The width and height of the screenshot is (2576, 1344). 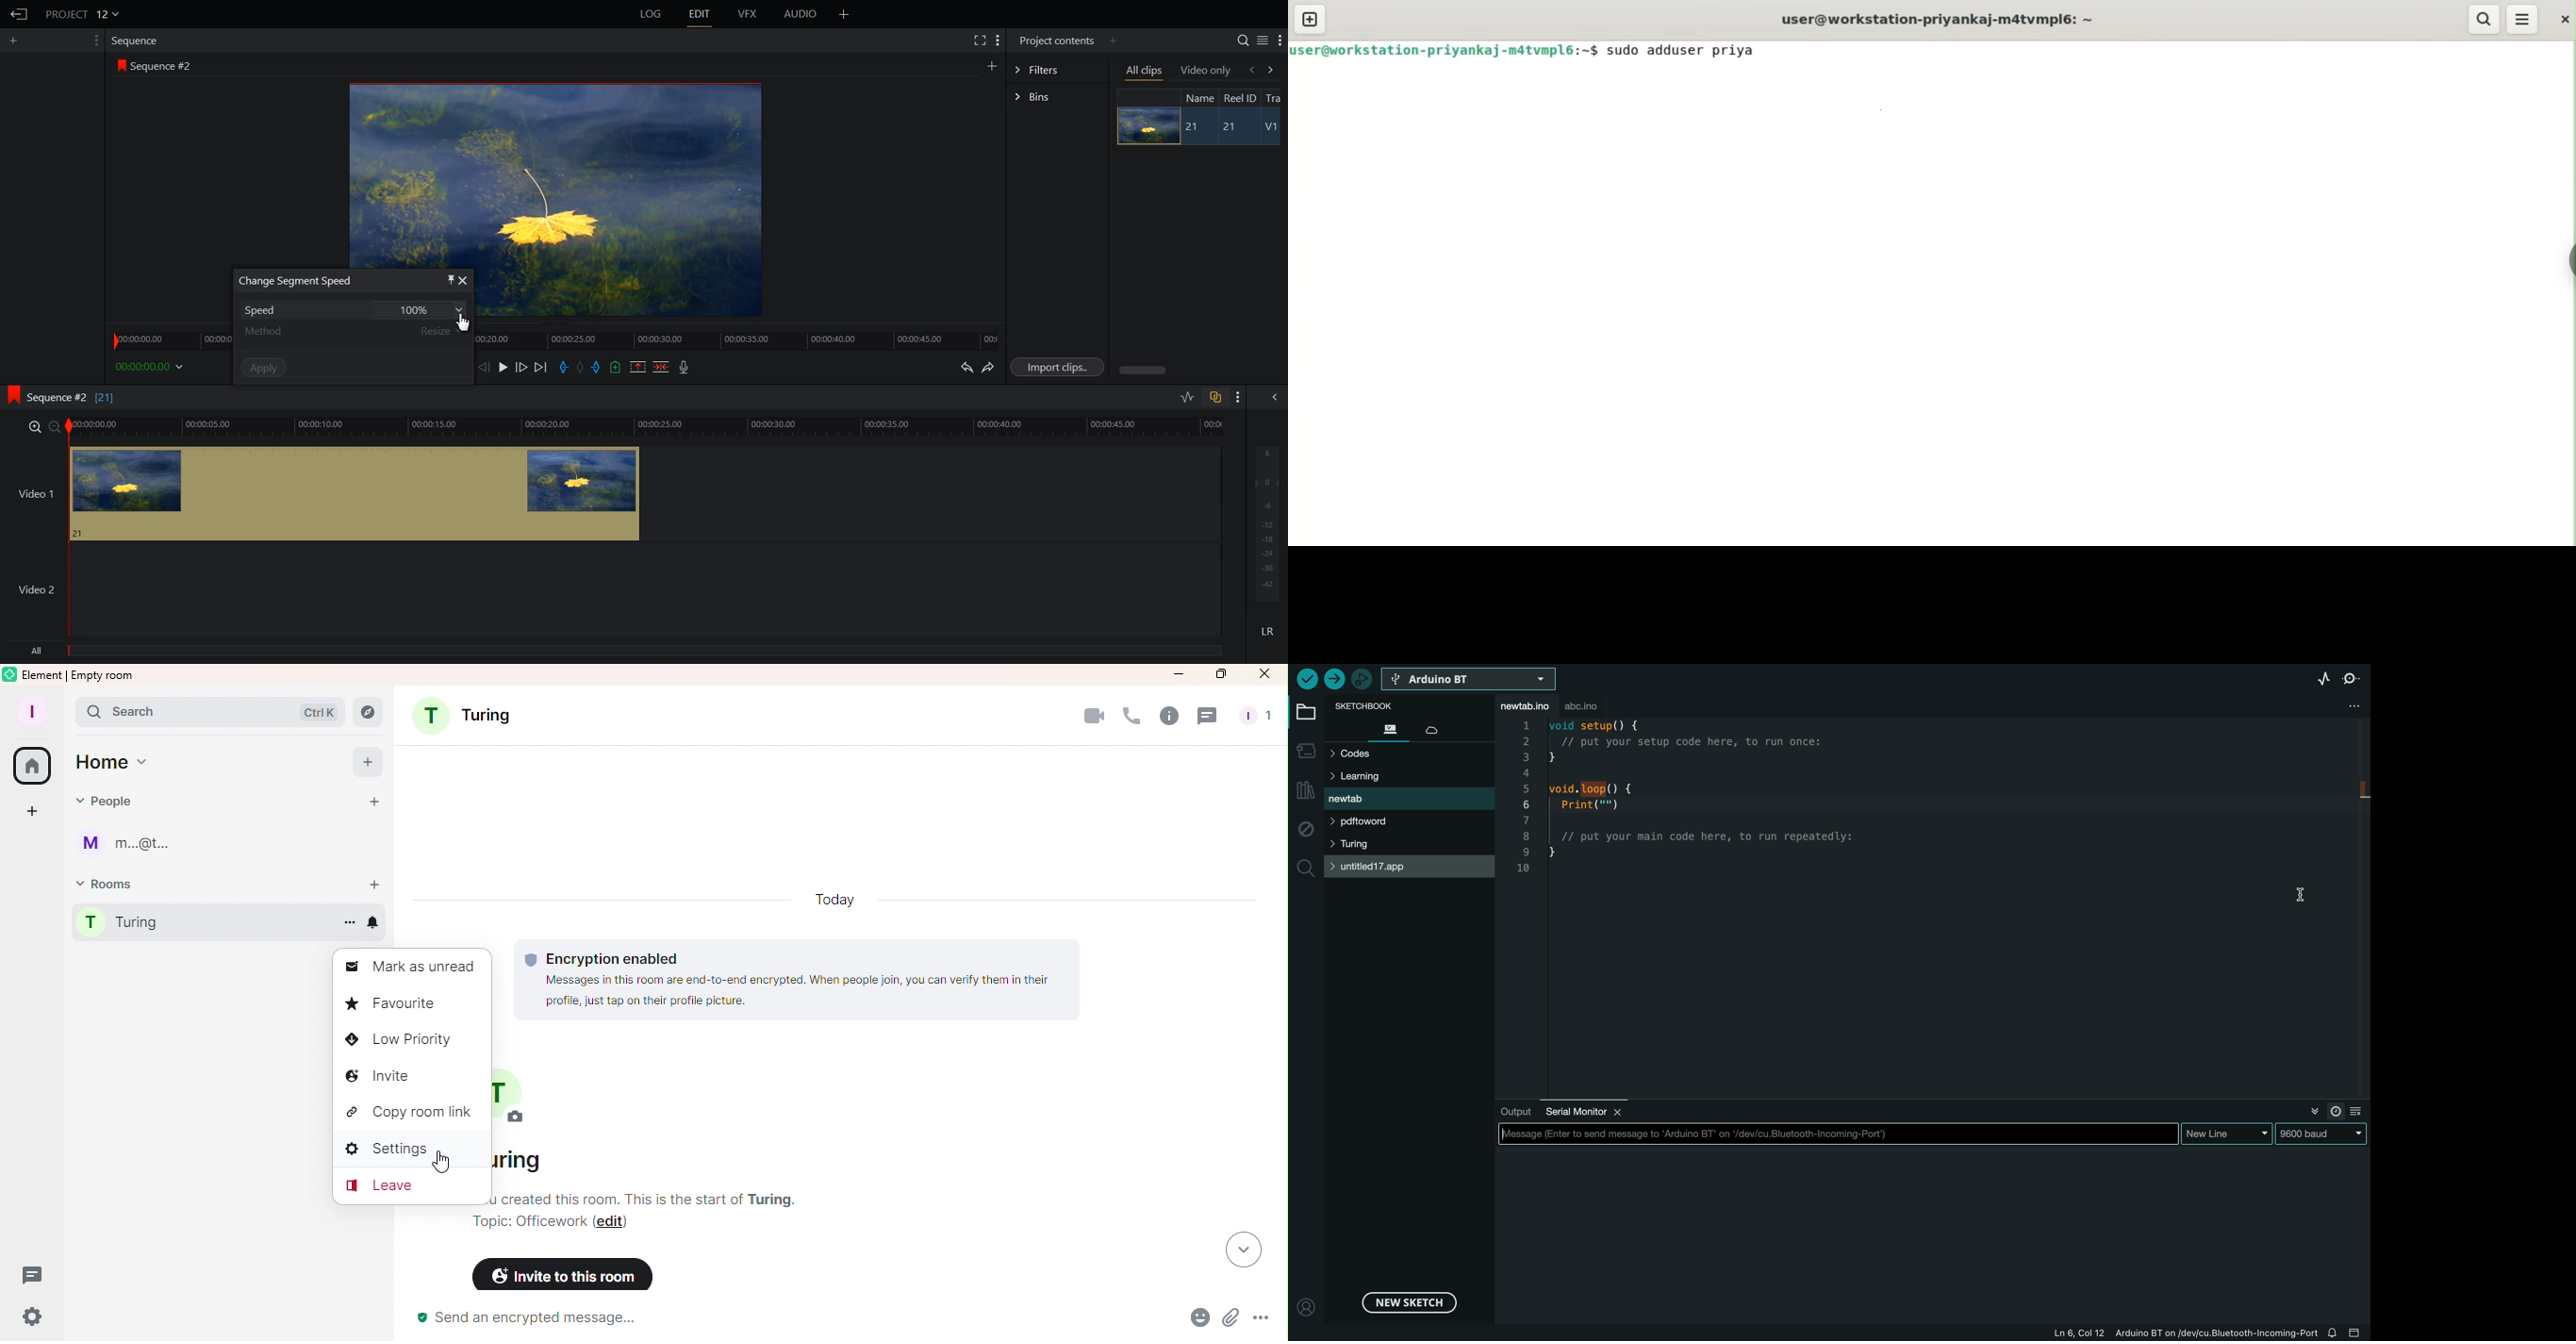 What do you see at coordinates (1215, 397) in the screenshot?
I see `Toggle auto Track sync` at bounding box center [1215, 397].